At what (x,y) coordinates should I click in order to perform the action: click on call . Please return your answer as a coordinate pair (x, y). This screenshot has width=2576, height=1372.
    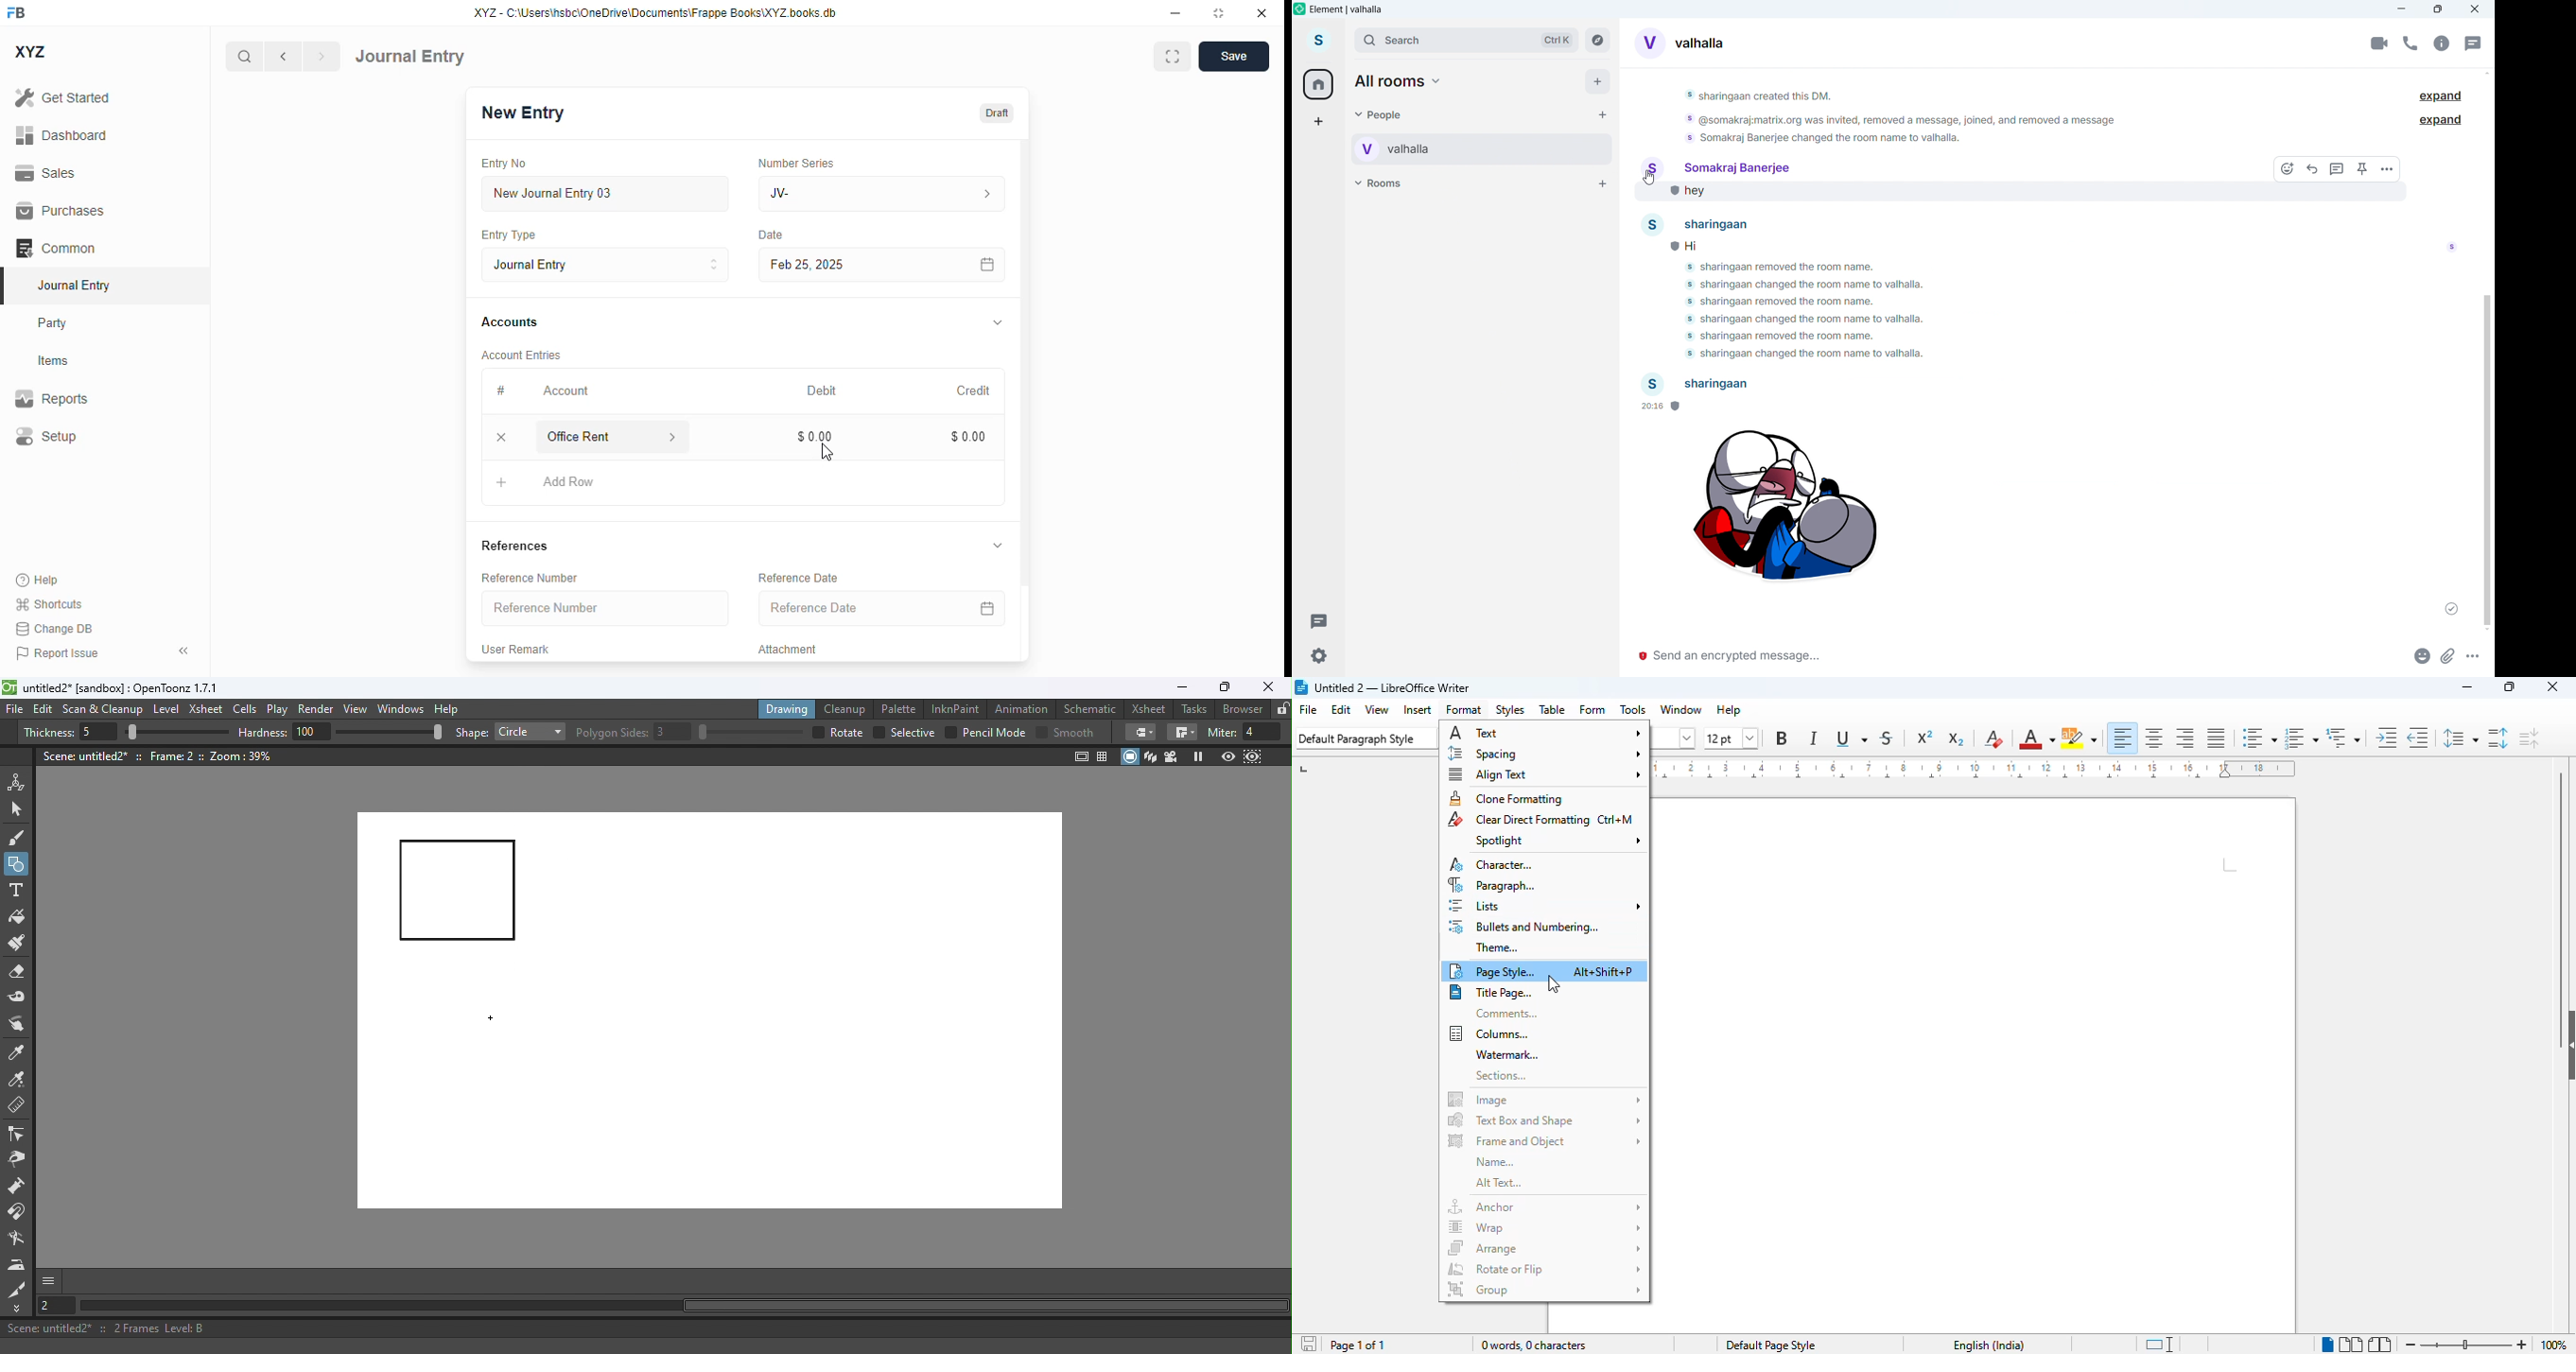
    Looking at the image, I should click on (2410, 43).